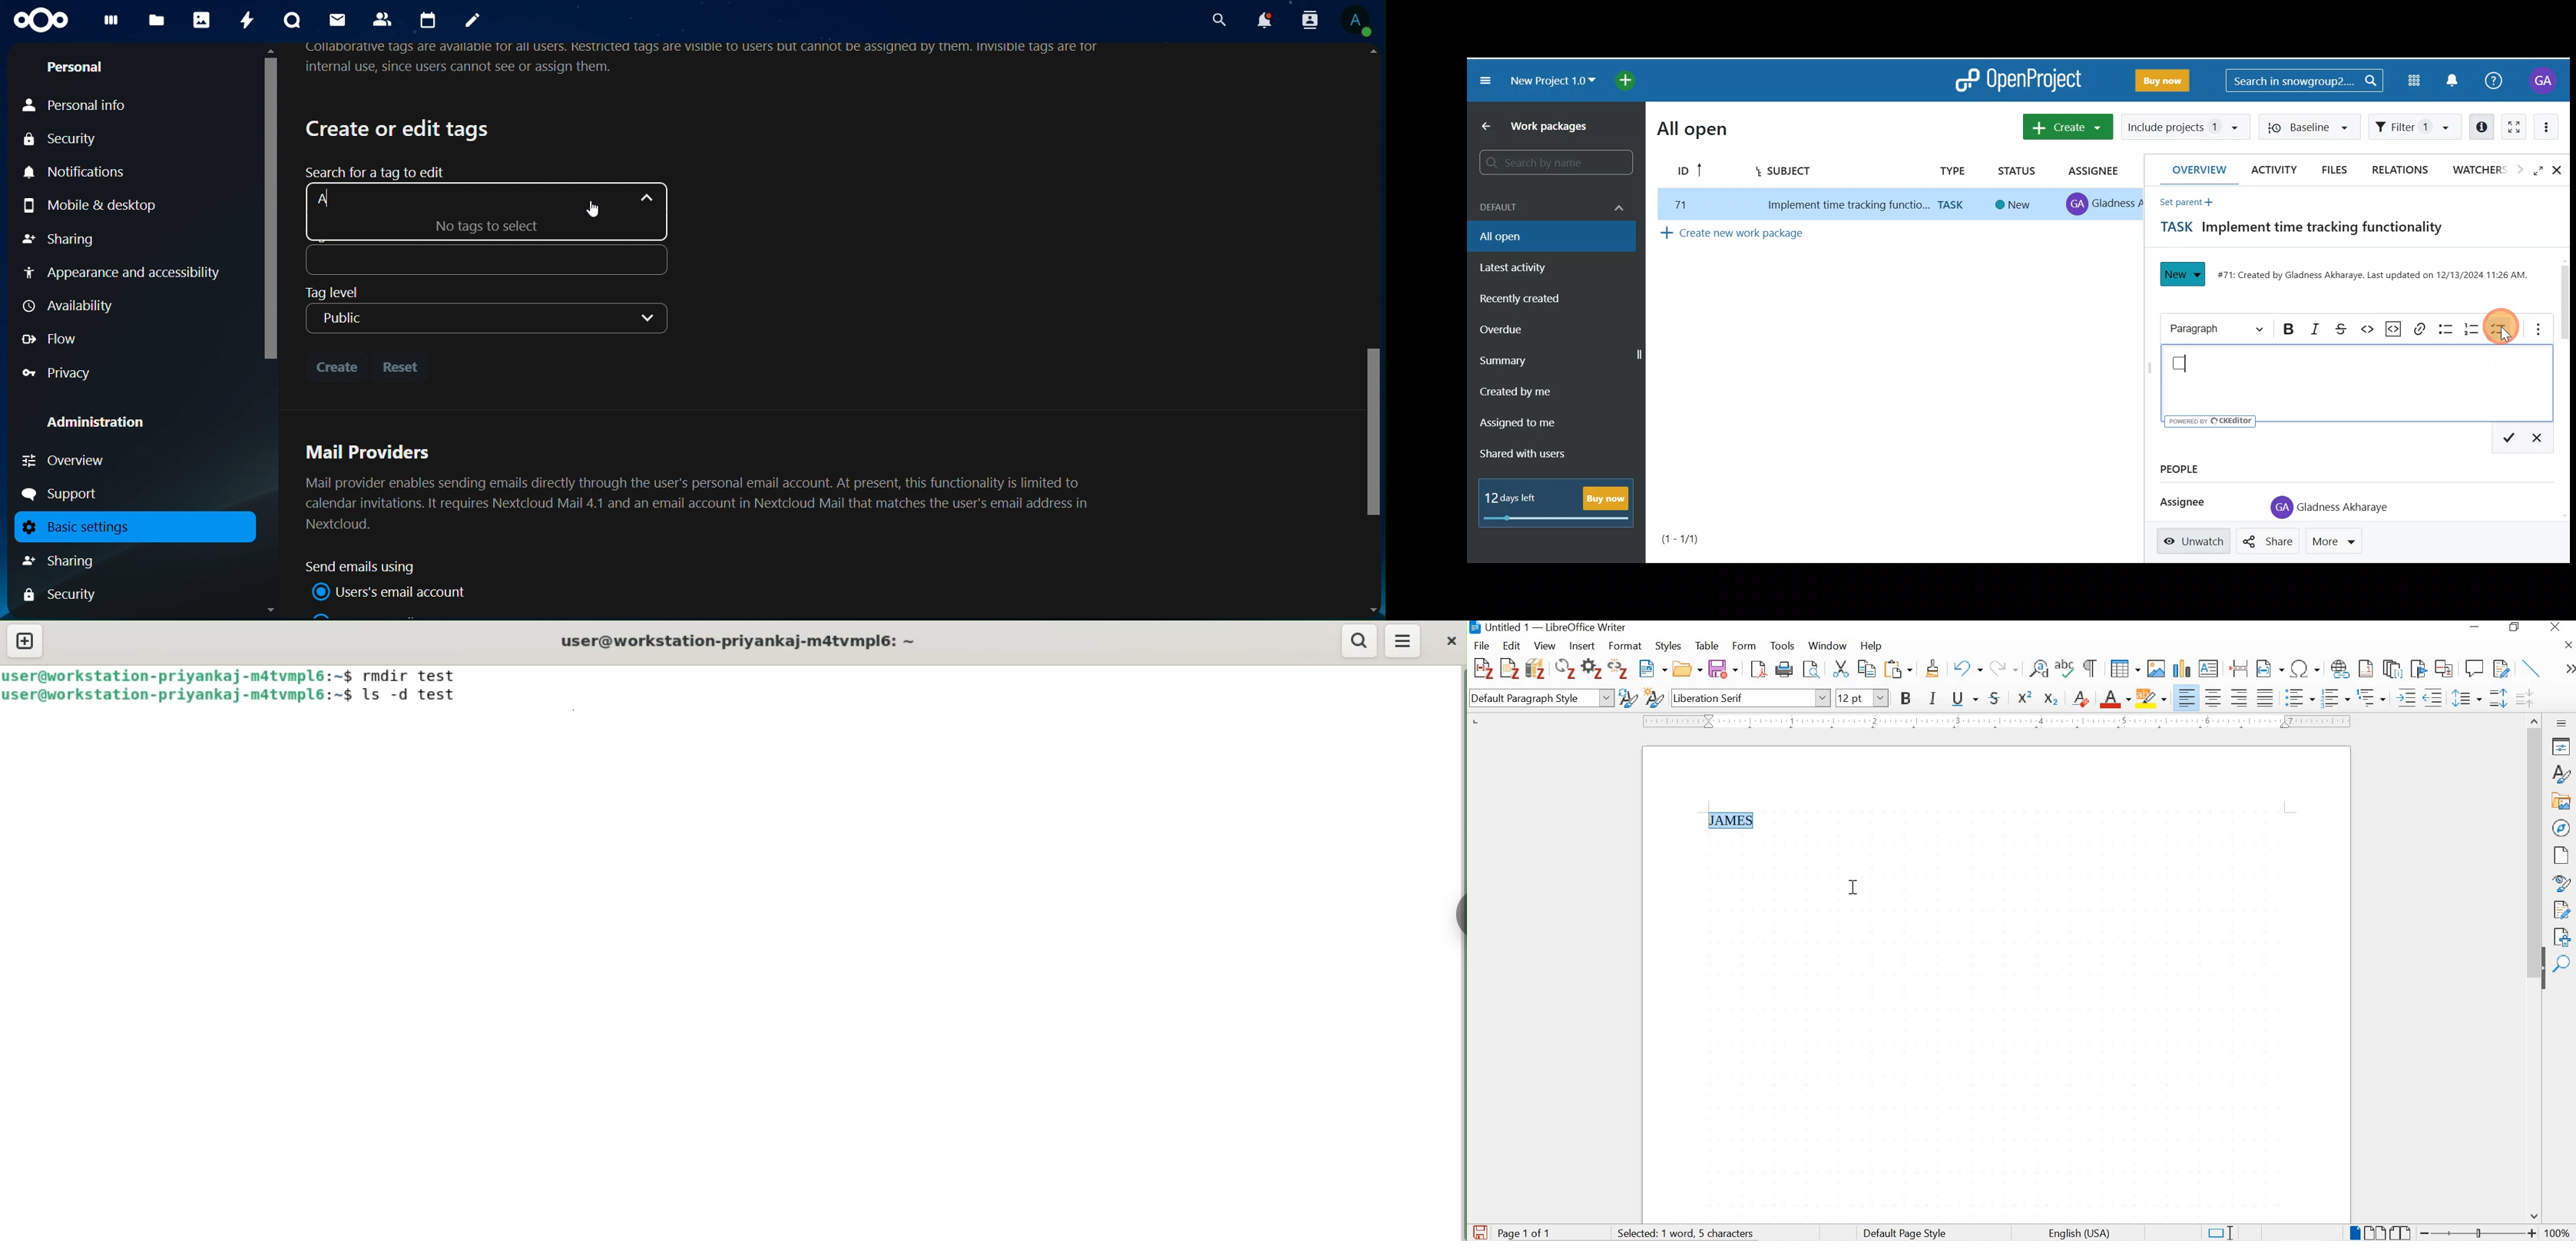  I want to click on insert endnote, so click(2366, 669).